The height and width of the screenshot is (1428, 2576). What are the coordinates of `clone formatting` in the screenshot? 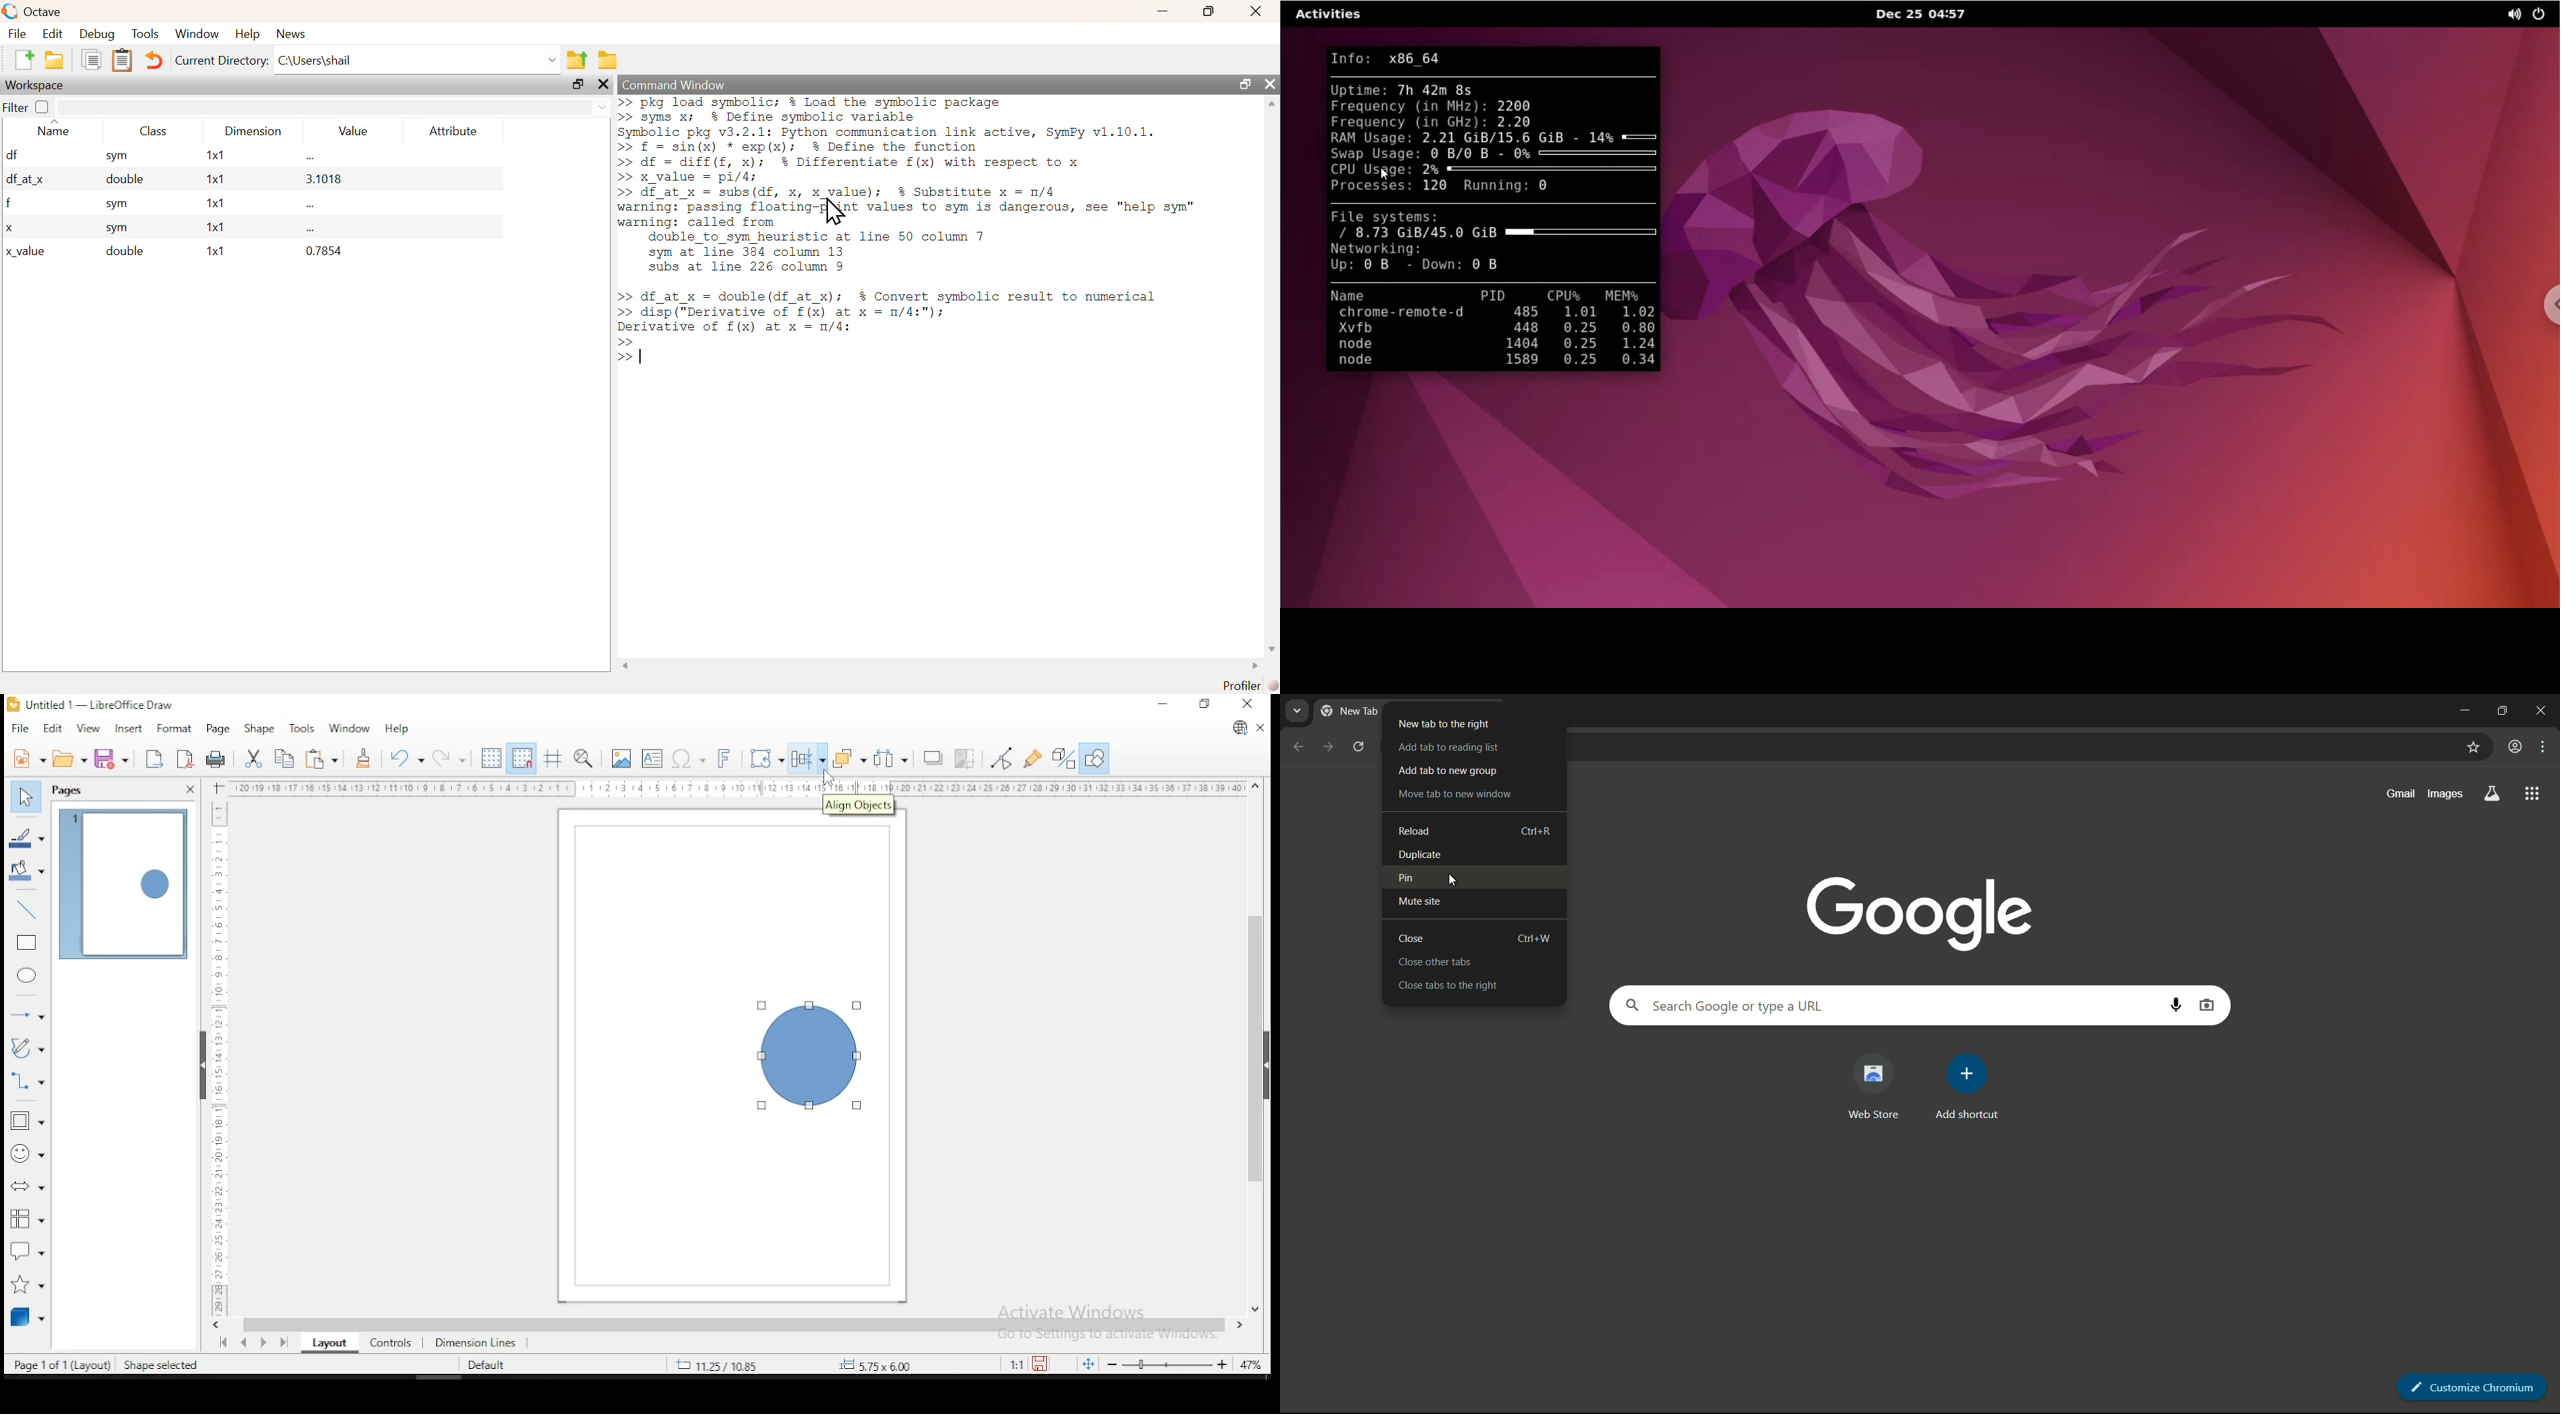 It's located at (363, 758).